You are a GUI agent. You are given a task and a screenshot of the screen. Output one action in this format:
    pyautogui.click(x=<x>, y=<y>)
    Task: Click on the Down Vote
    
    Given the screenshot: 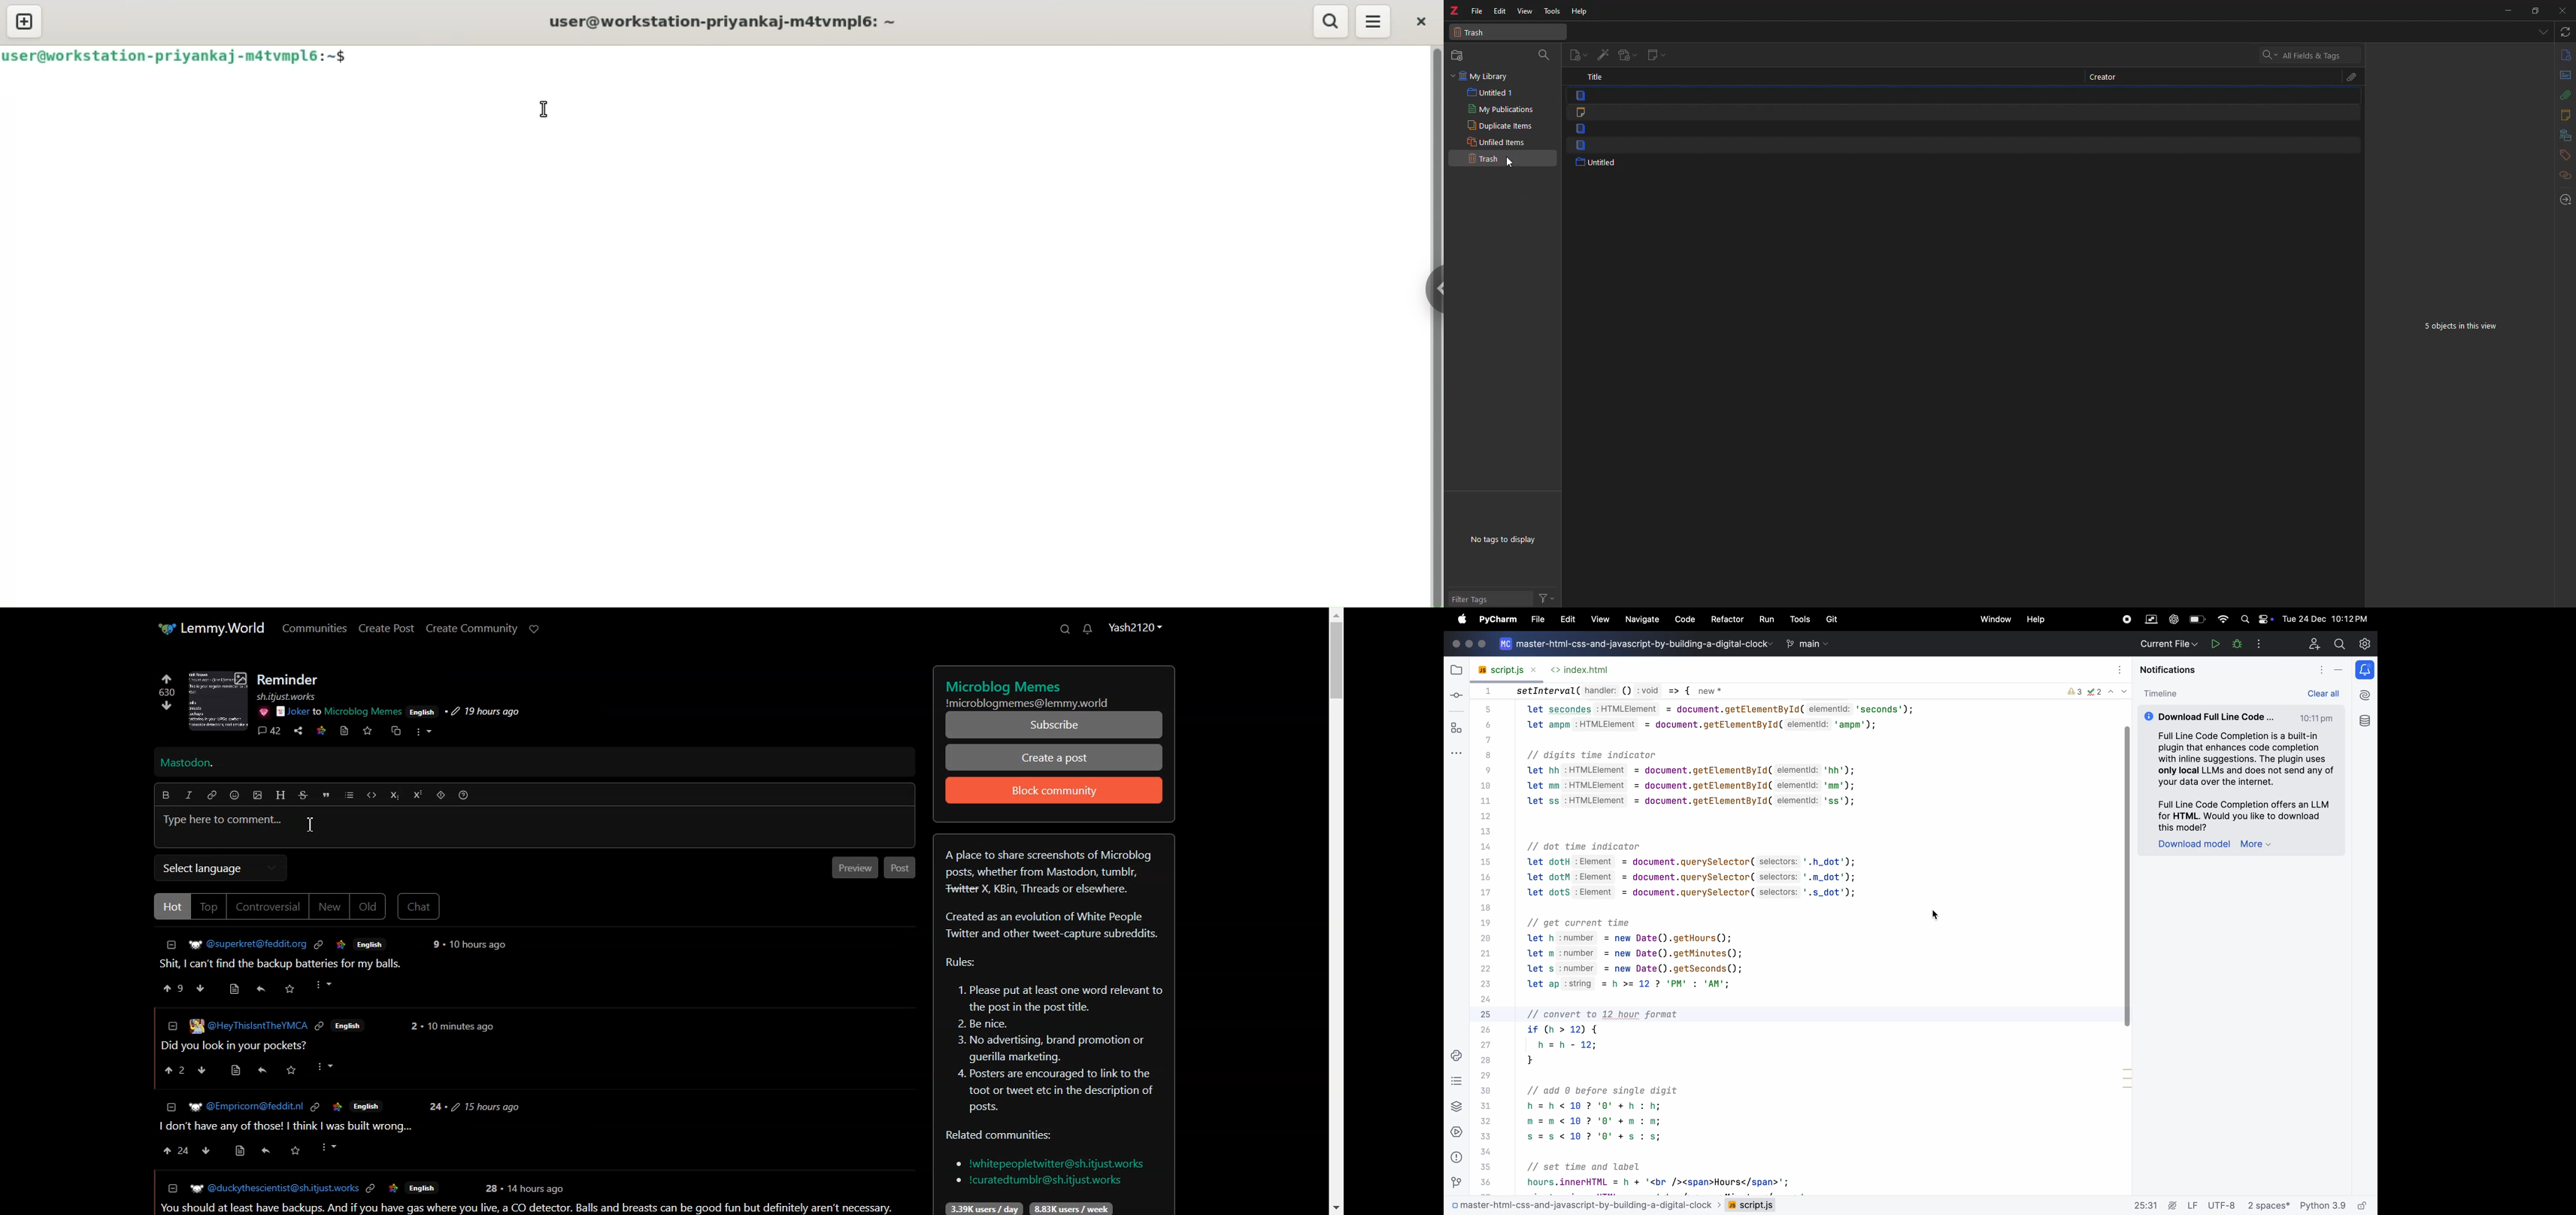 What is the action you would take?
    pyautogui.click(x=201, y=988)
    